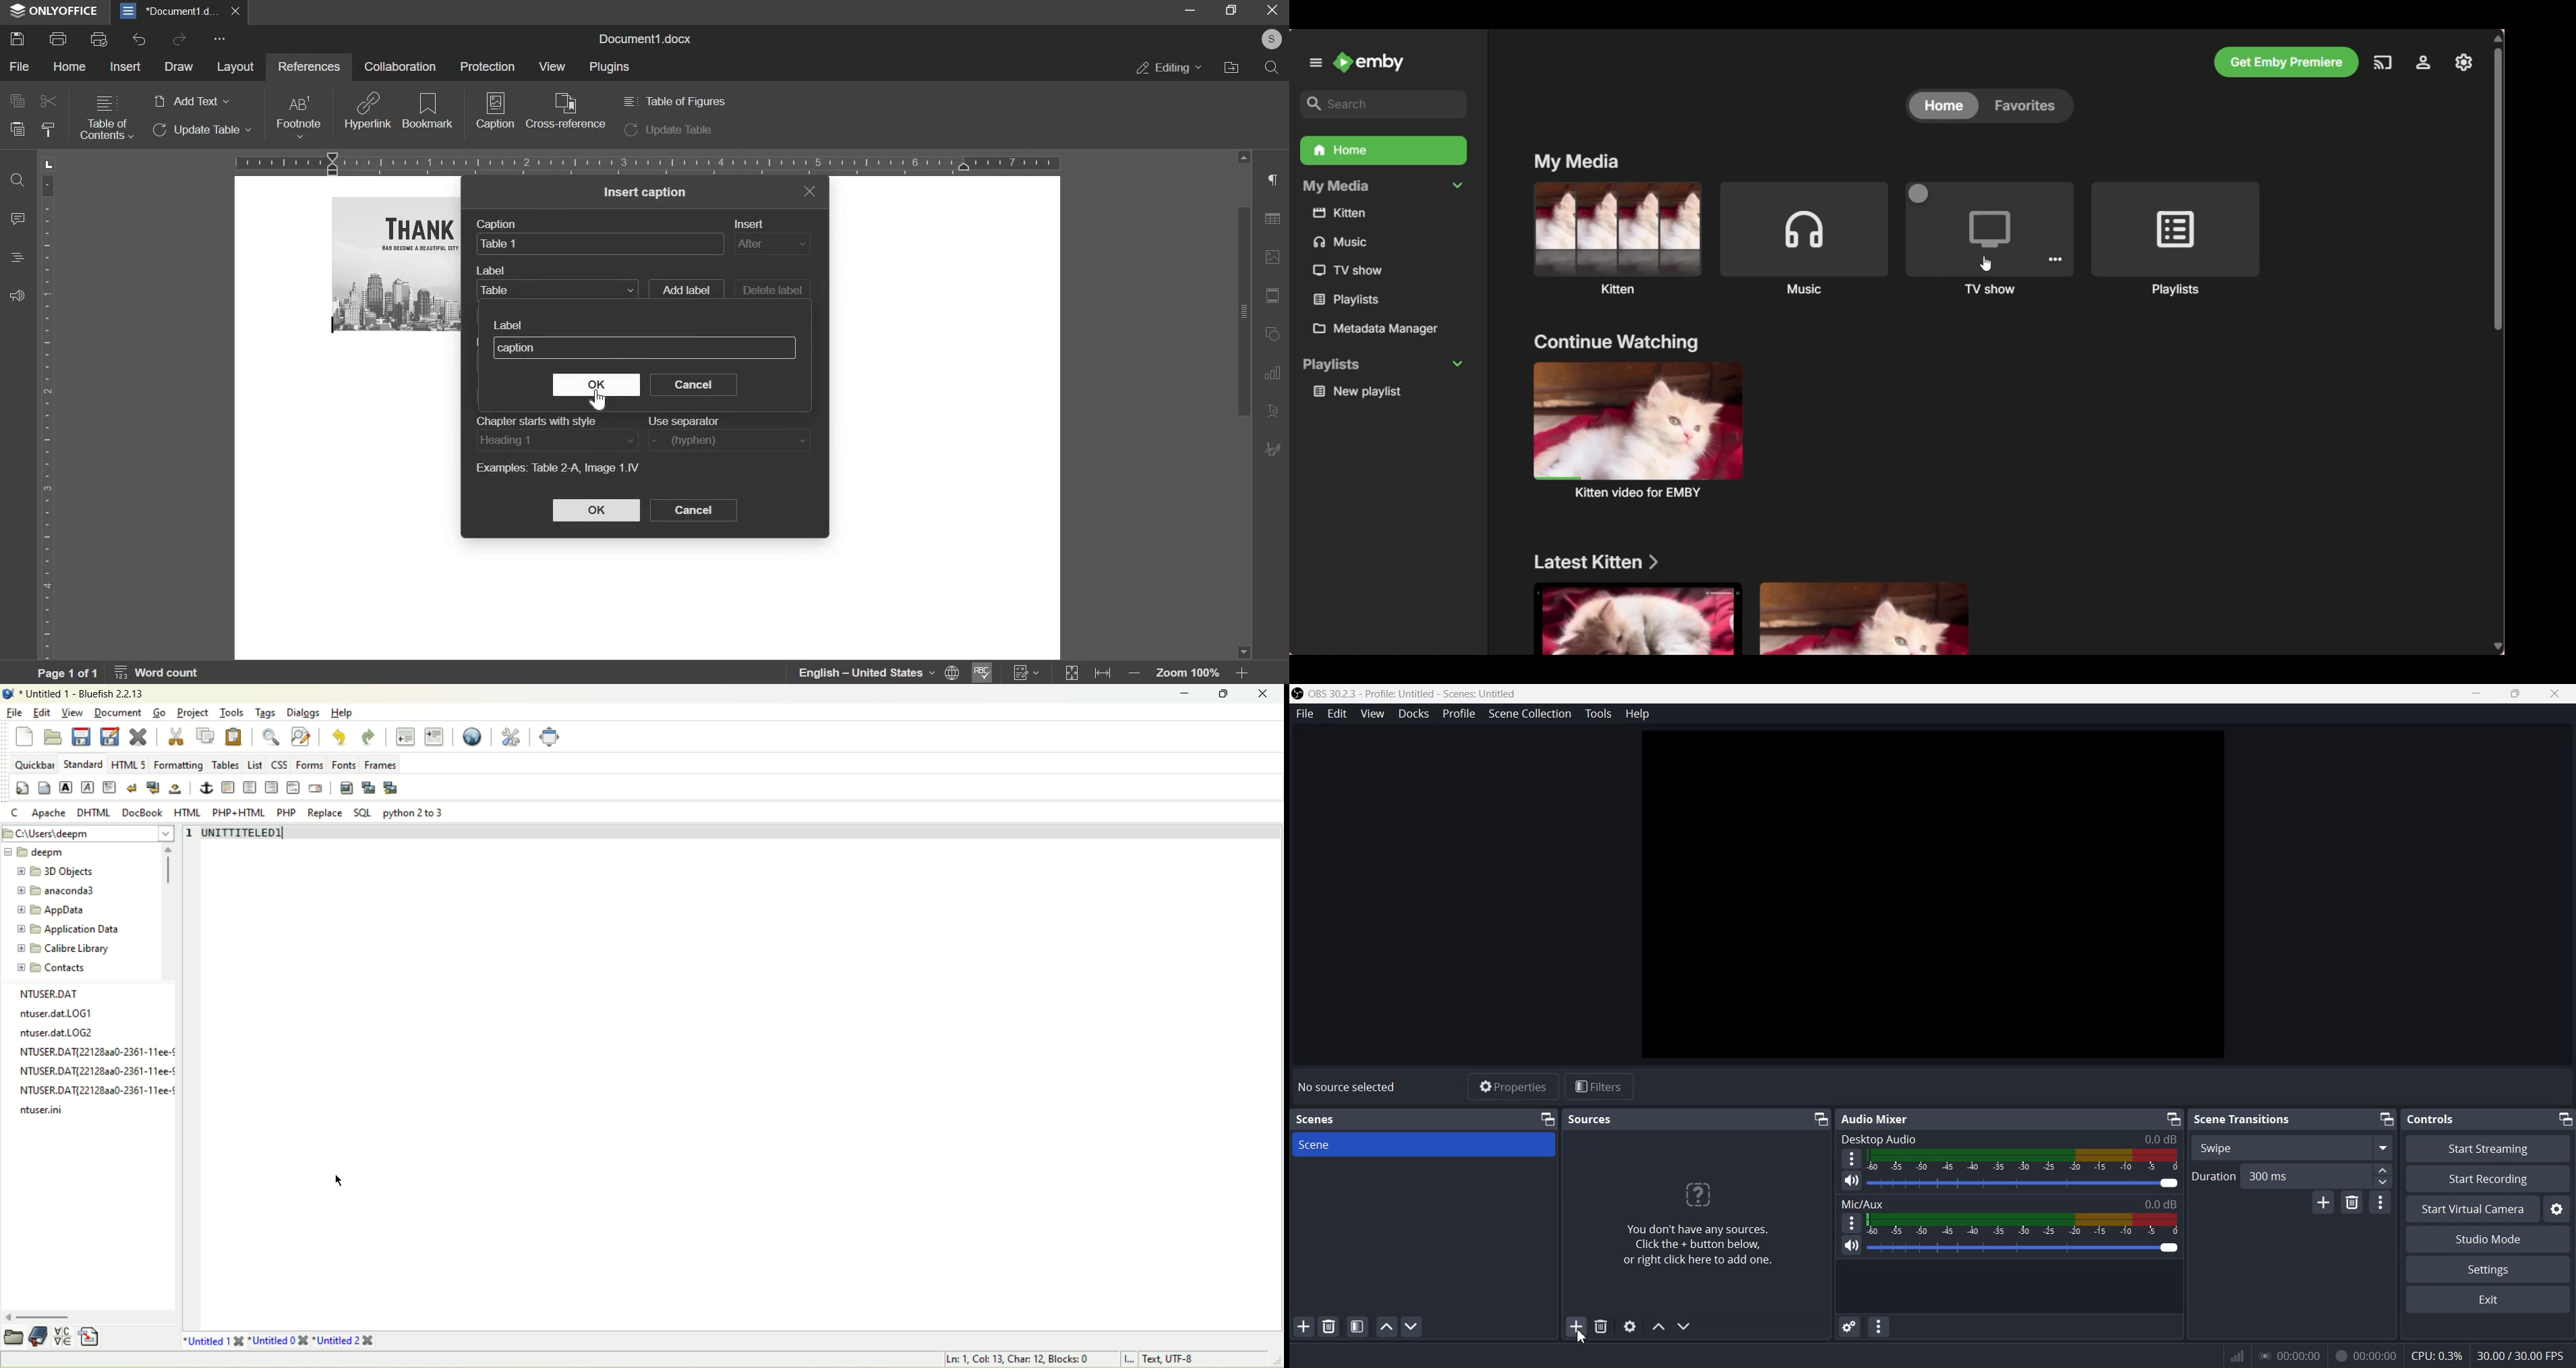  What do you see at coordinates (70, 67) in the screenshot?
I see `home` at bounding box center [70, 67].